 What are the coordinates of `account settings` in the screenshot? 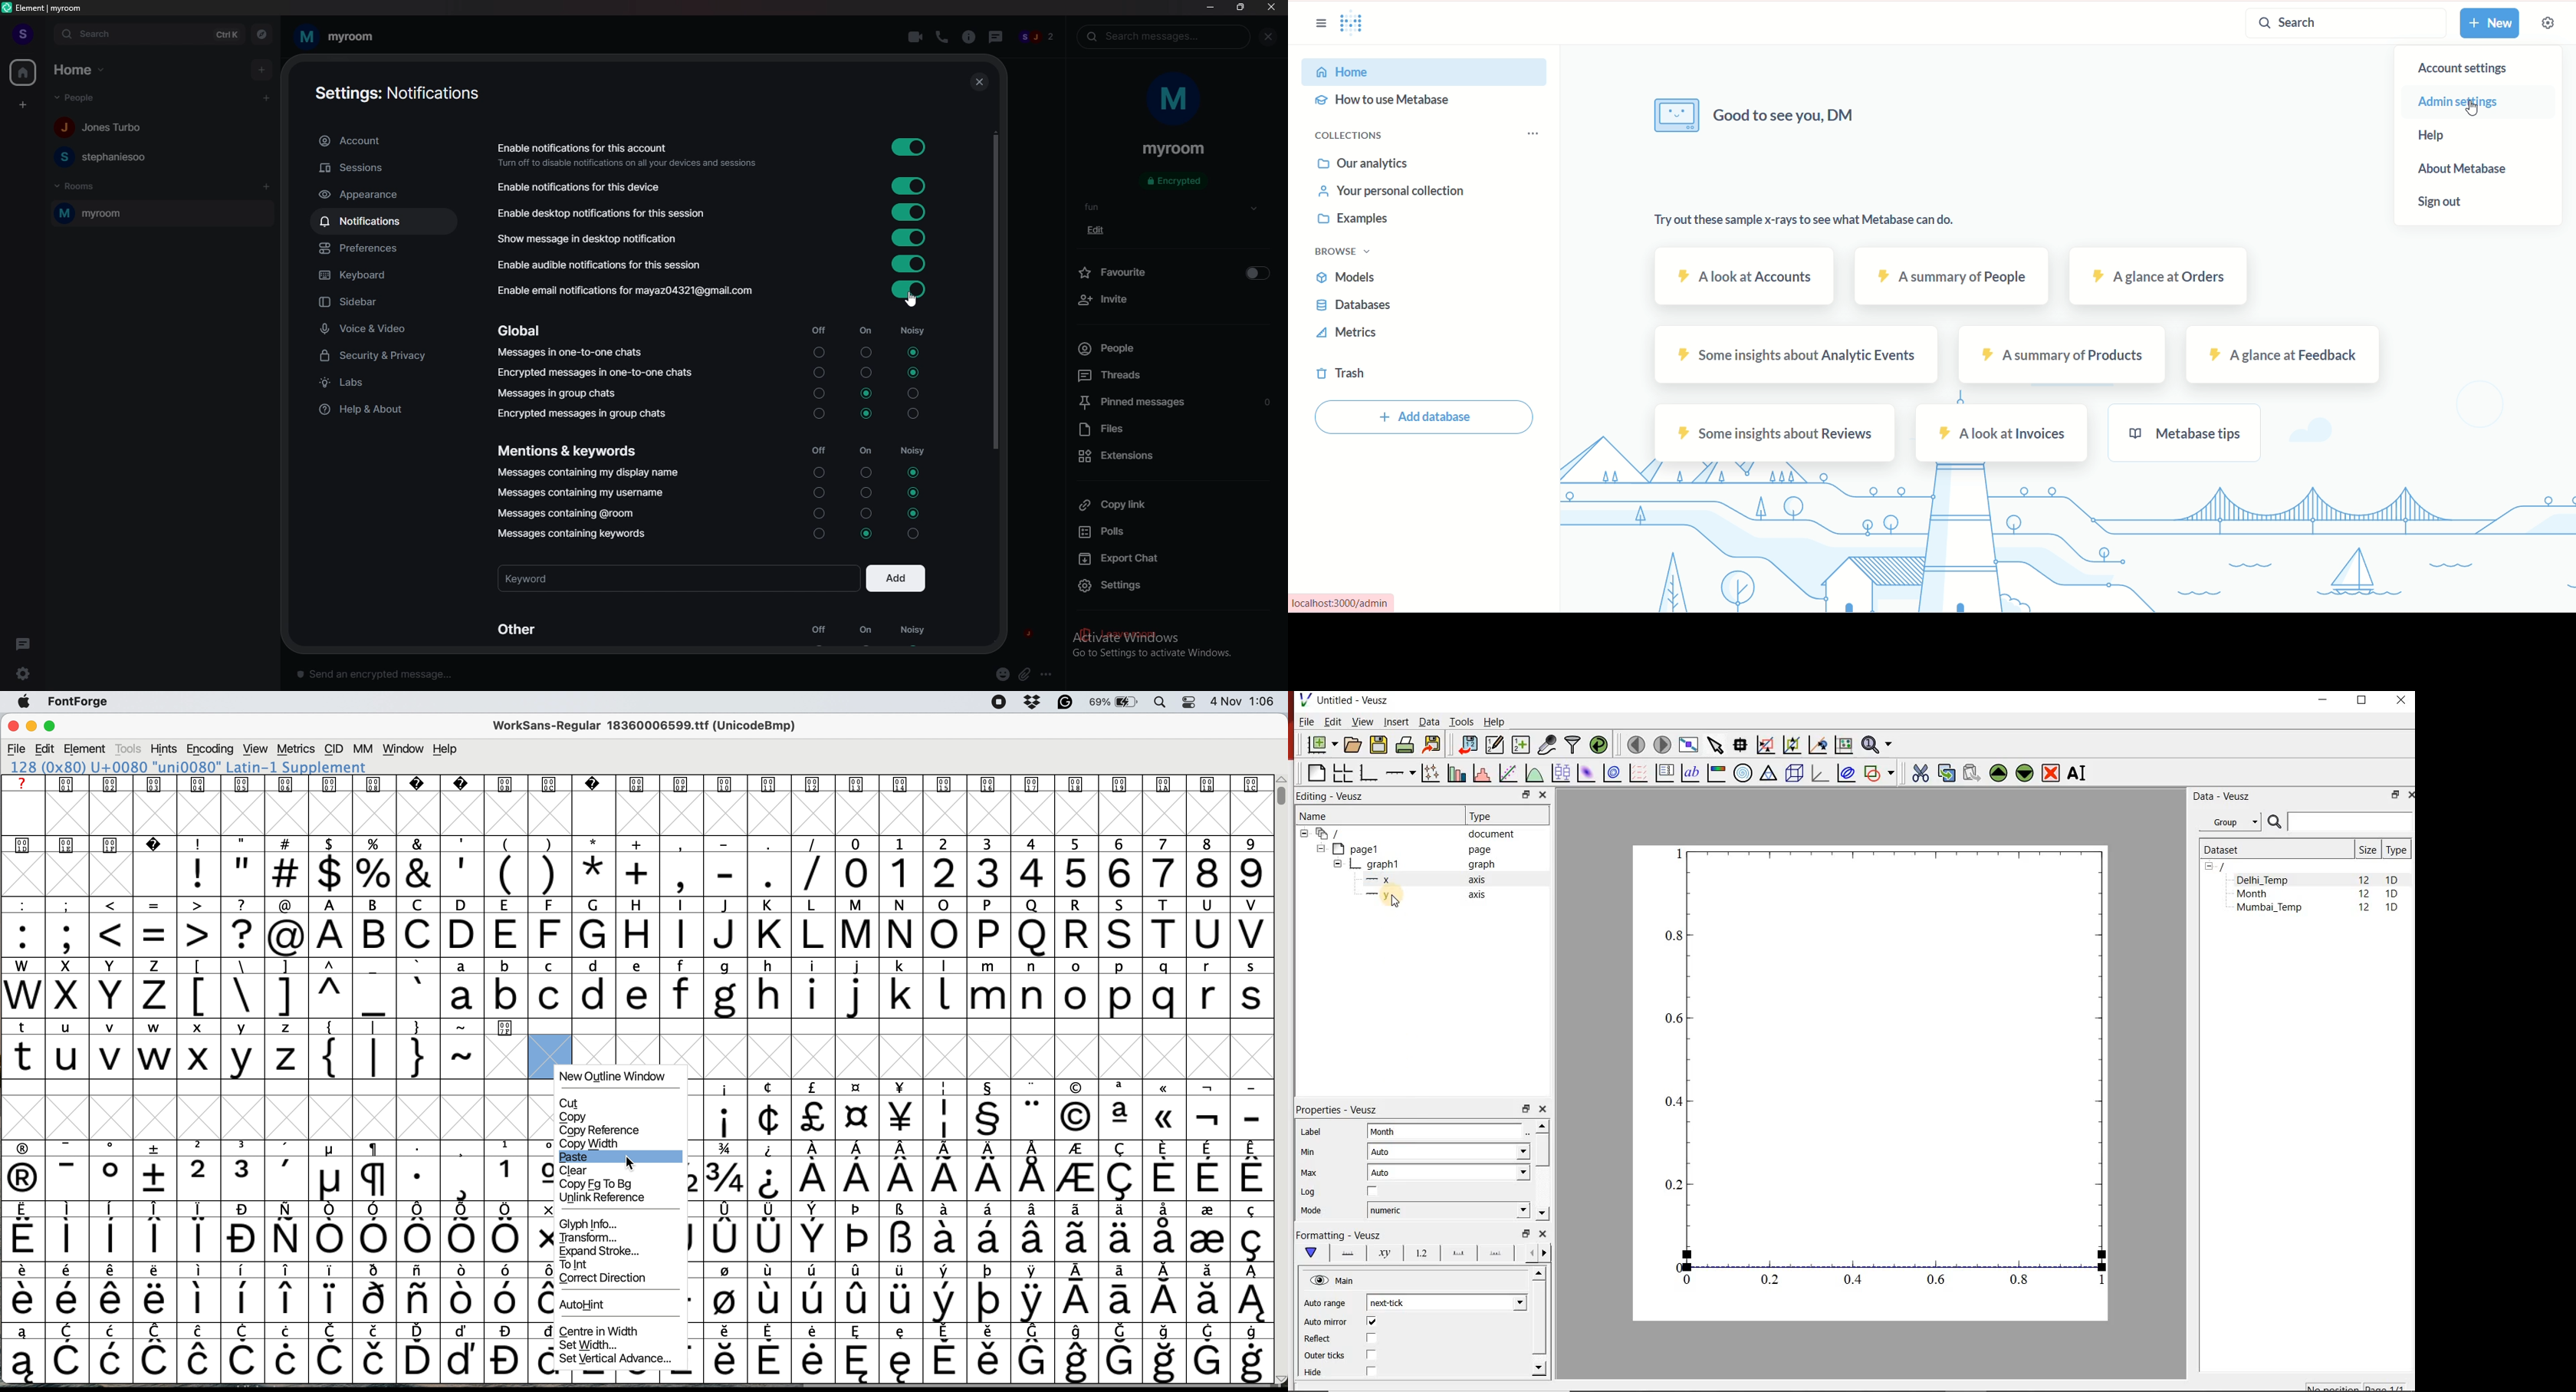 It's located at (2459, 71).